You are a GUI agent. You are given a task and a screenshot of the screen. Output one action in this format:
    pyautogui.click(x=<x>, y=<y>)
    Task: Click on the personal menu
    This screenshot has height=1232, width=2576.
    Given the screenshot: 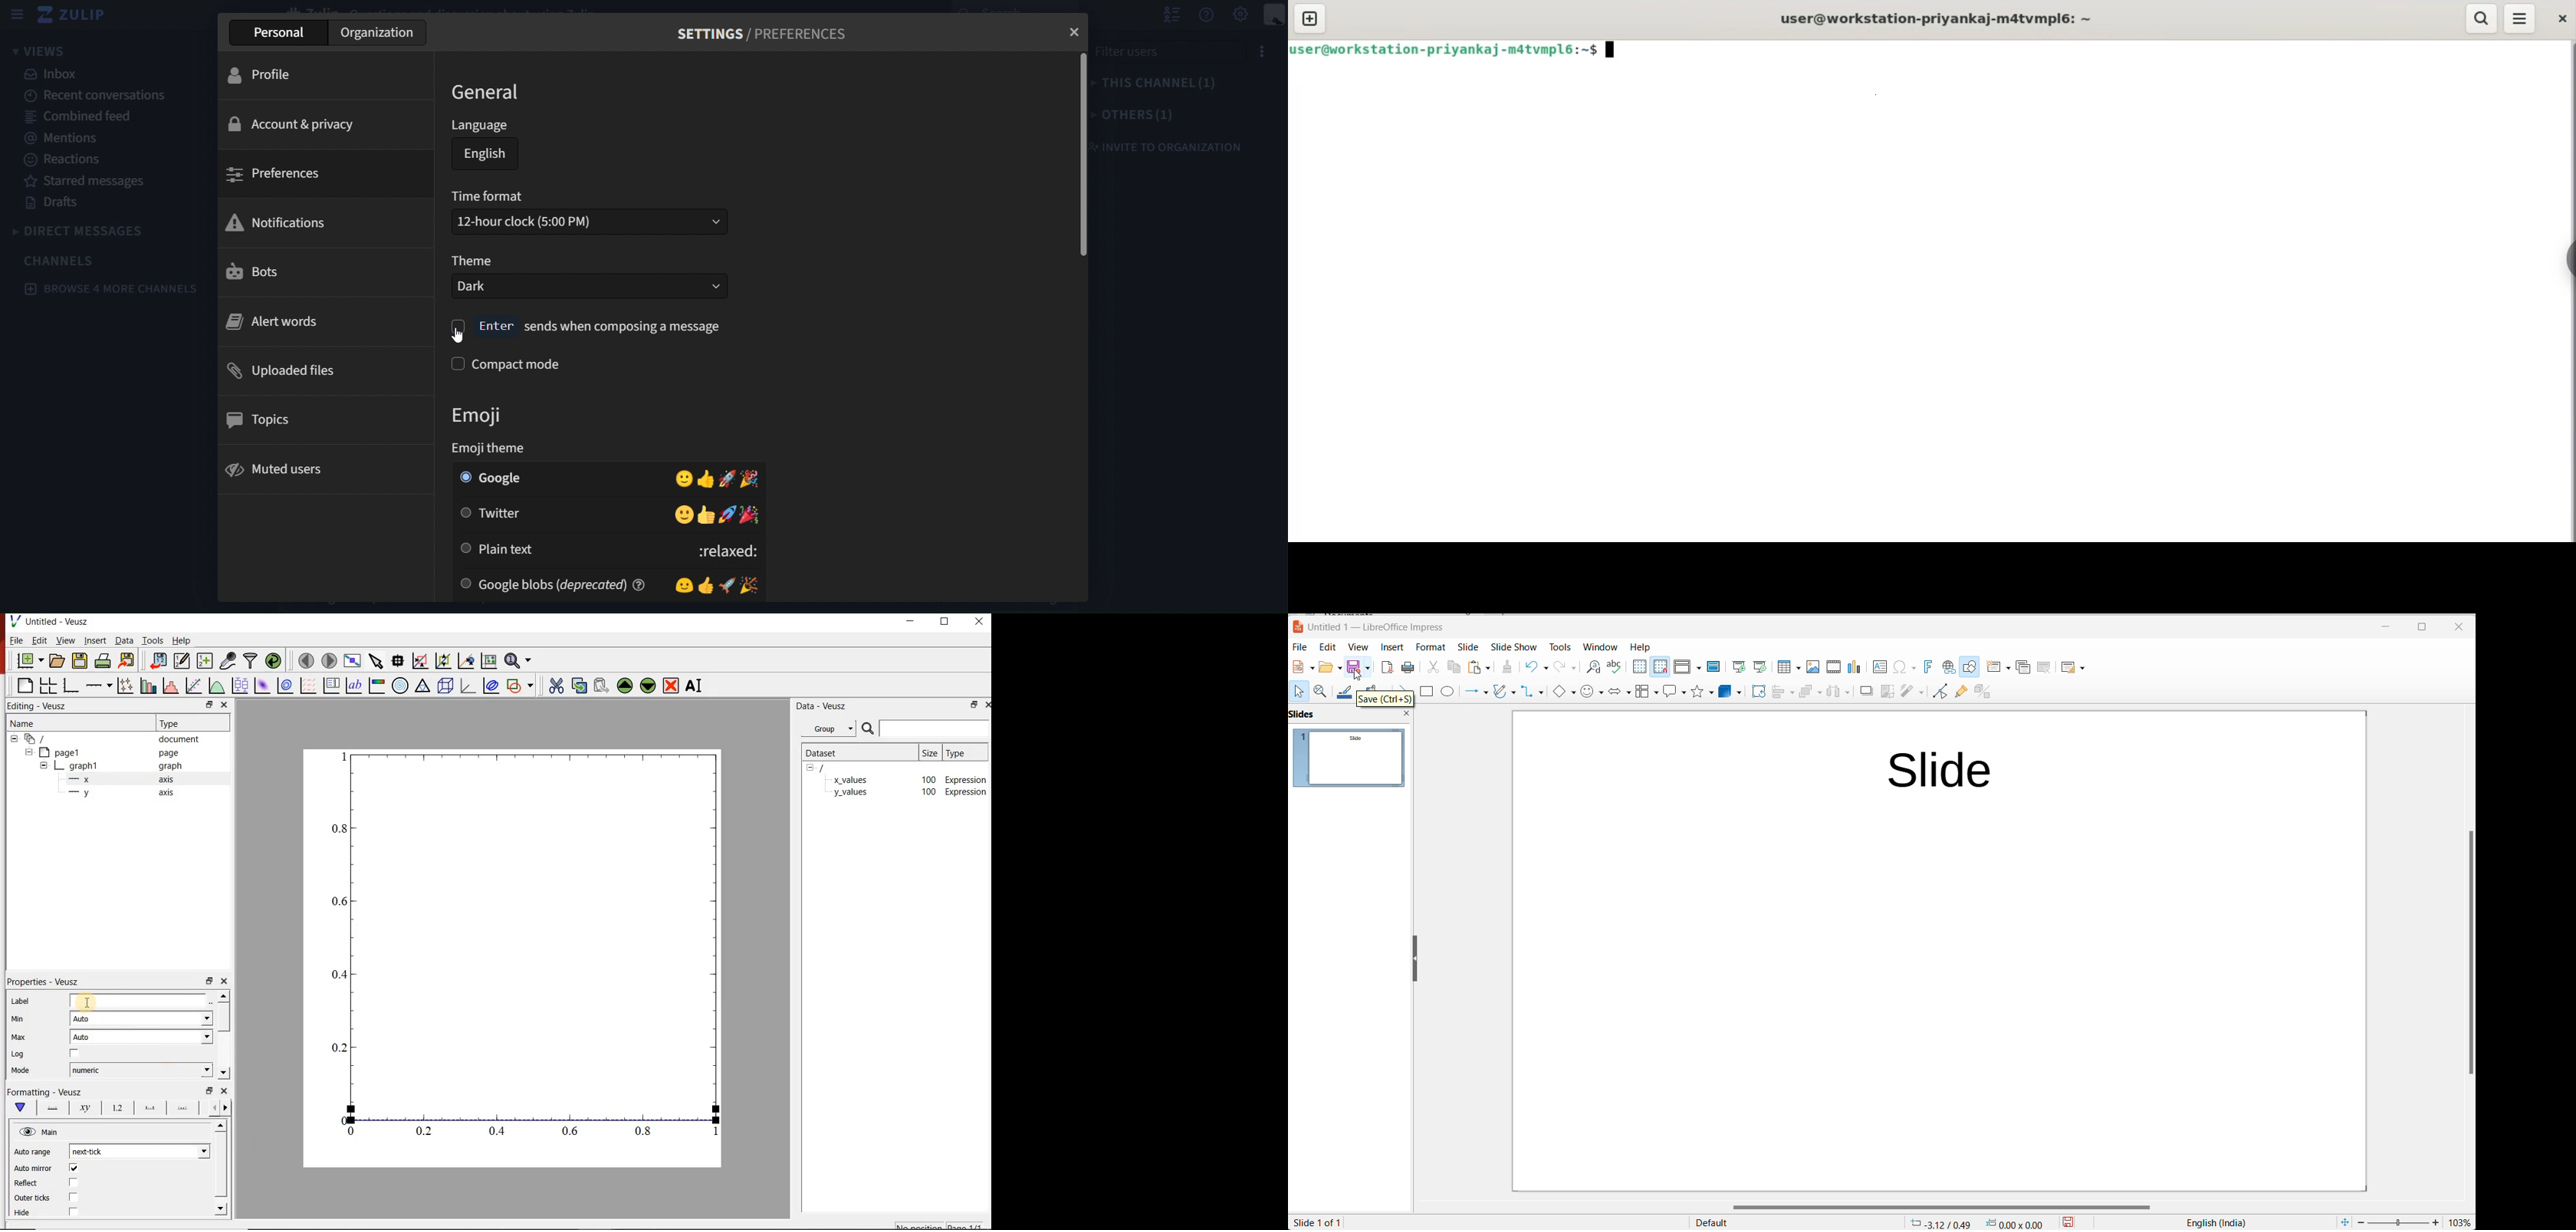 What is the action you would take?
    pyautogui.click(x=1275, y=16)
    